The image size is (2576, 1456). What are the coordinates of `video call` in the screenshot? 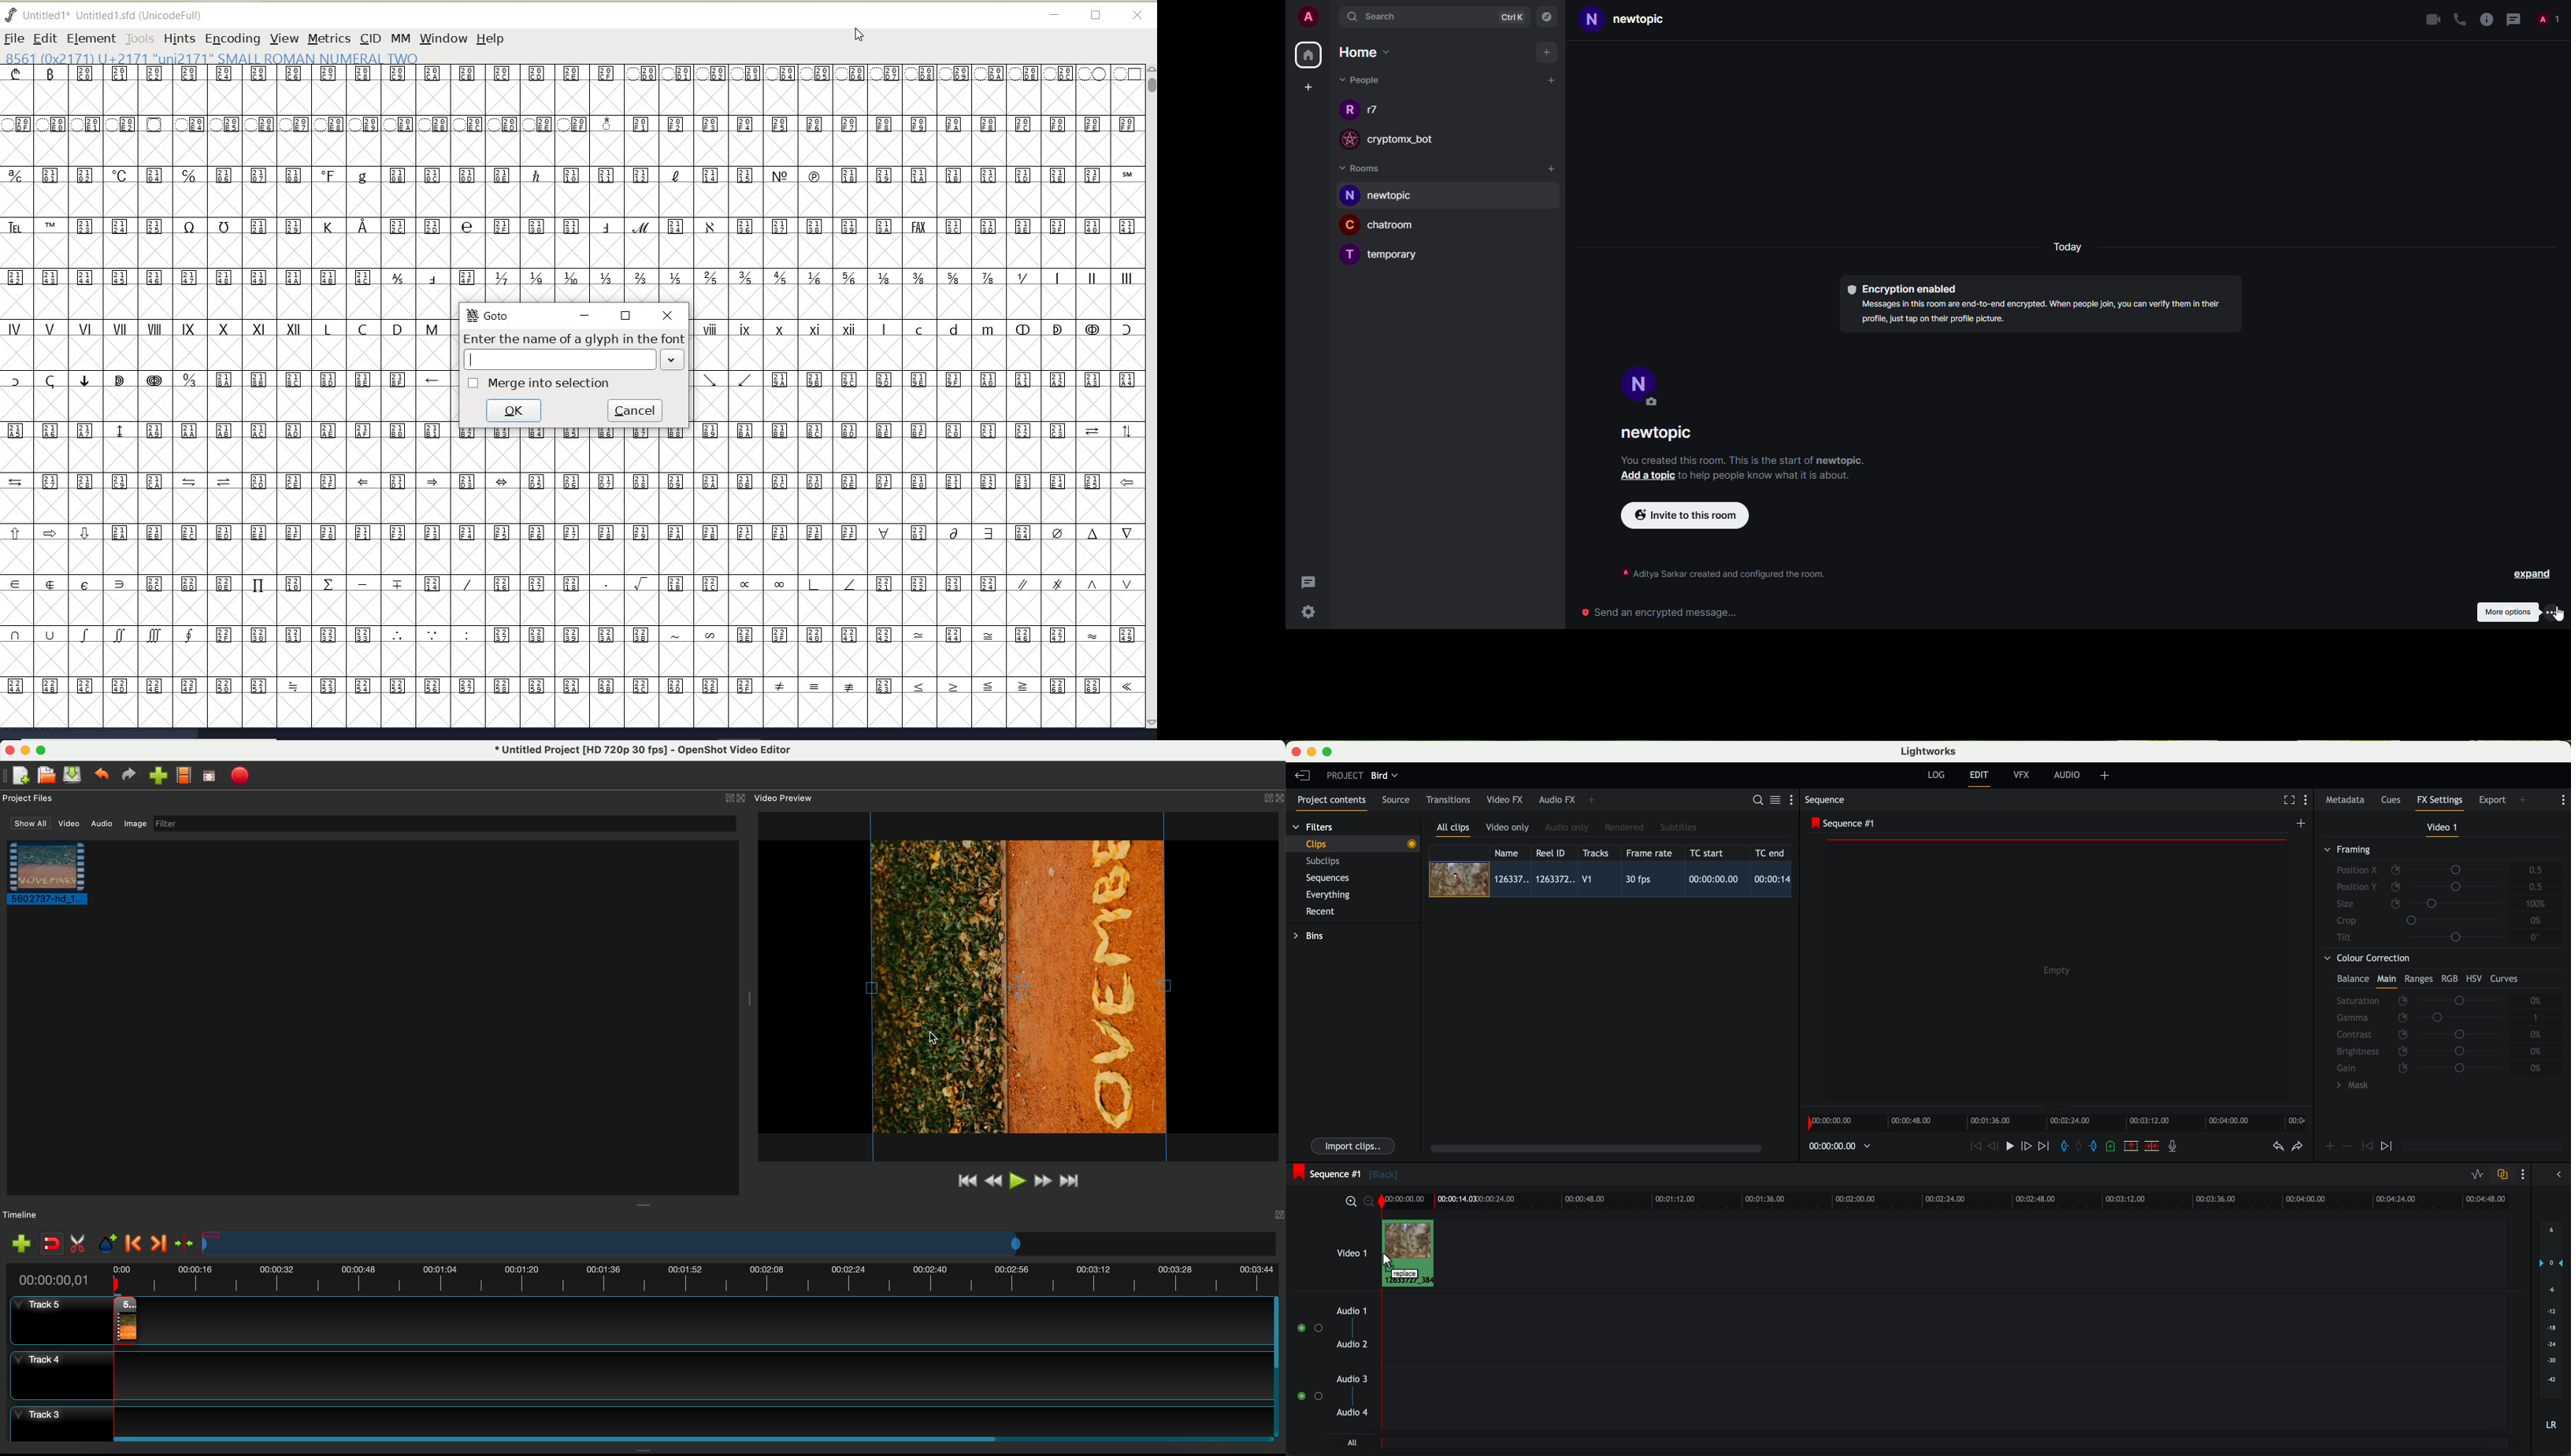 It's located at (2432, 19).